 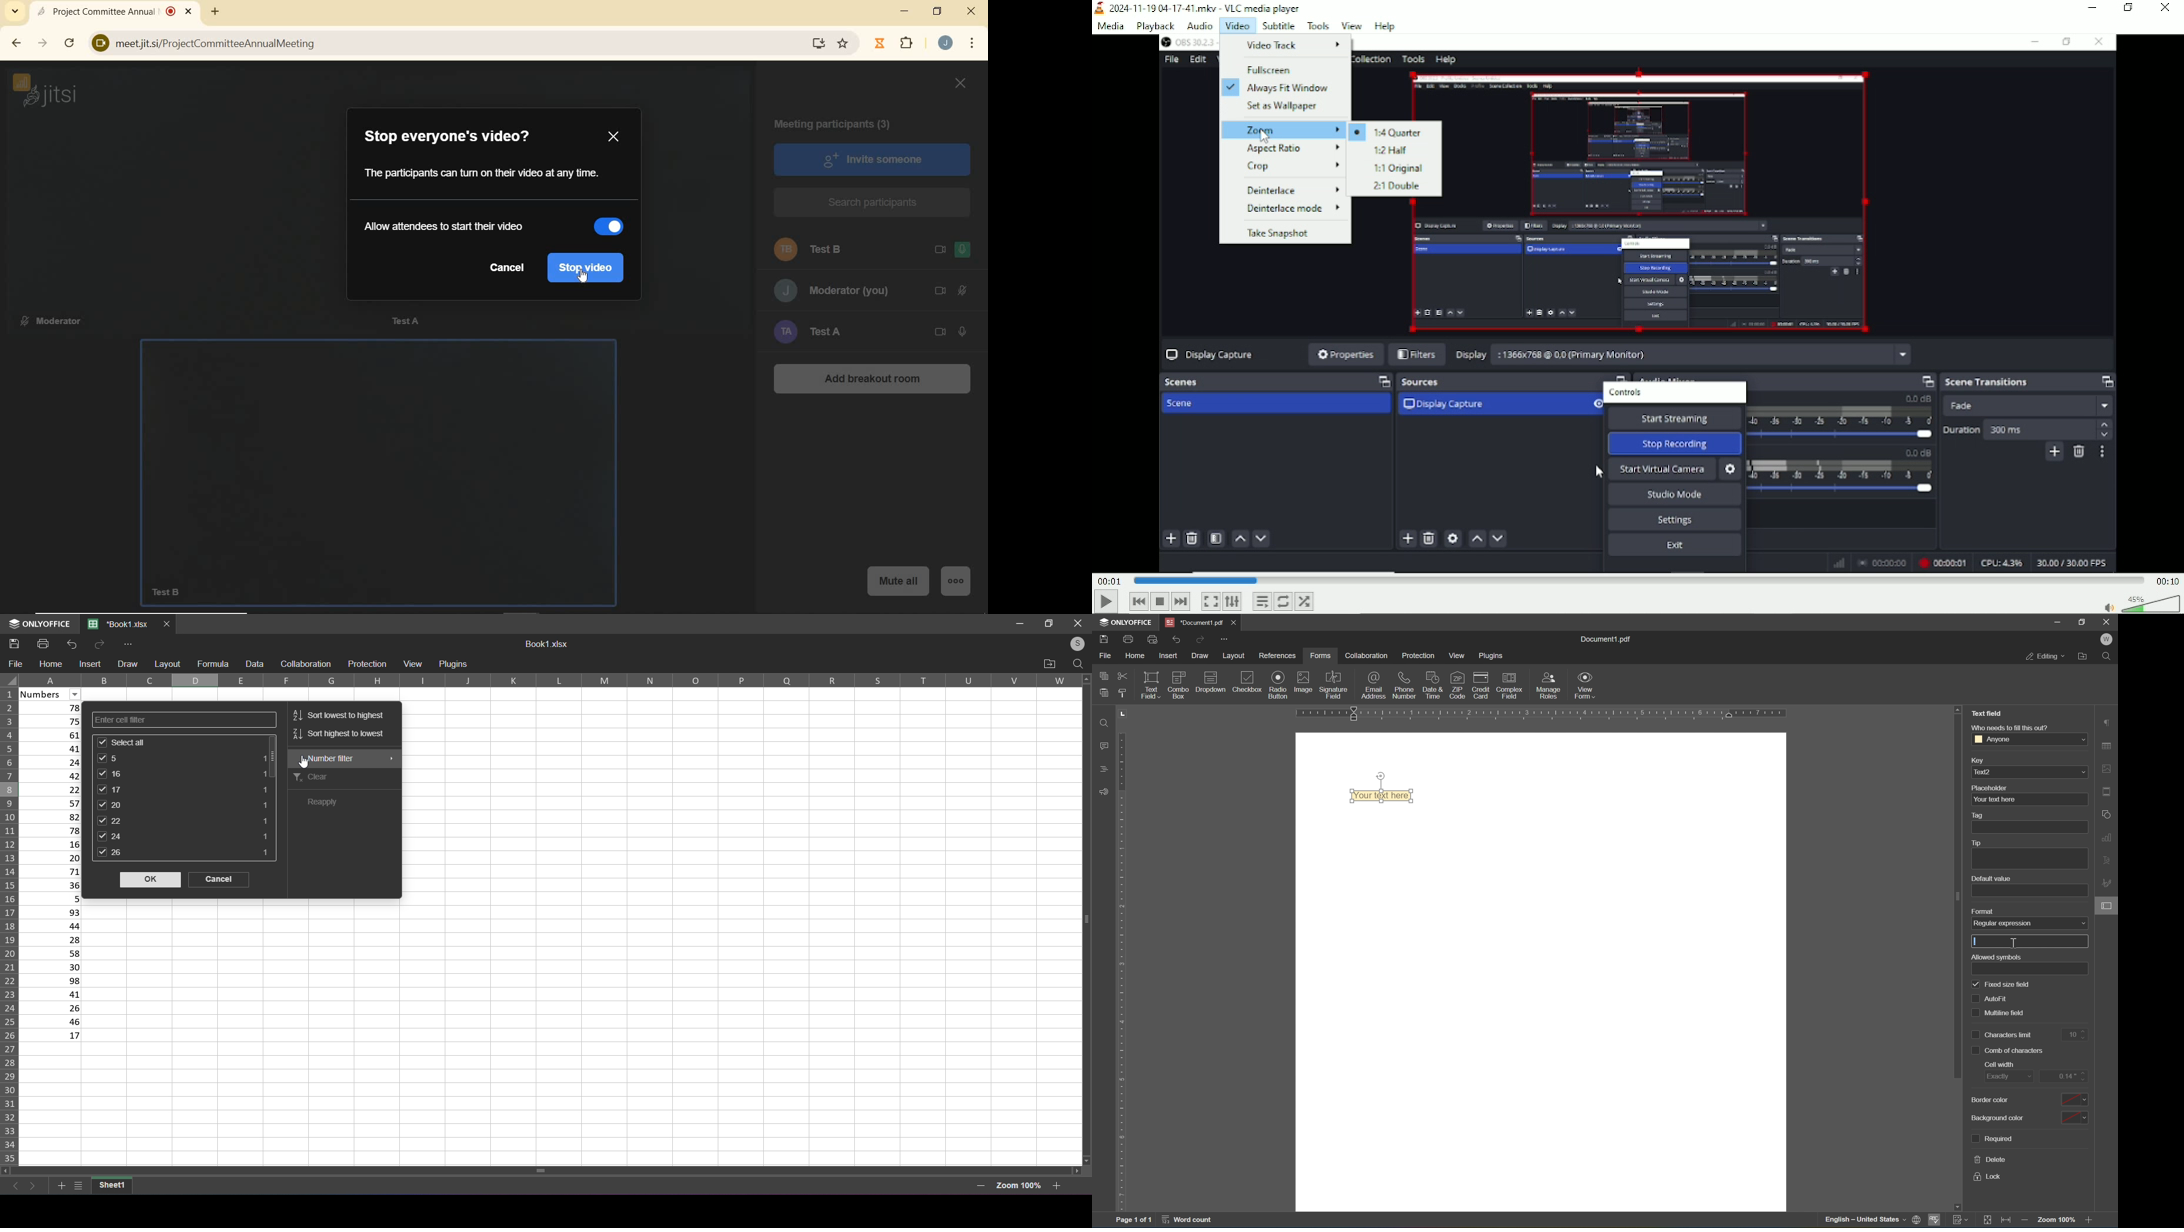 I want to click on tools, so click(x=1319, y=25).